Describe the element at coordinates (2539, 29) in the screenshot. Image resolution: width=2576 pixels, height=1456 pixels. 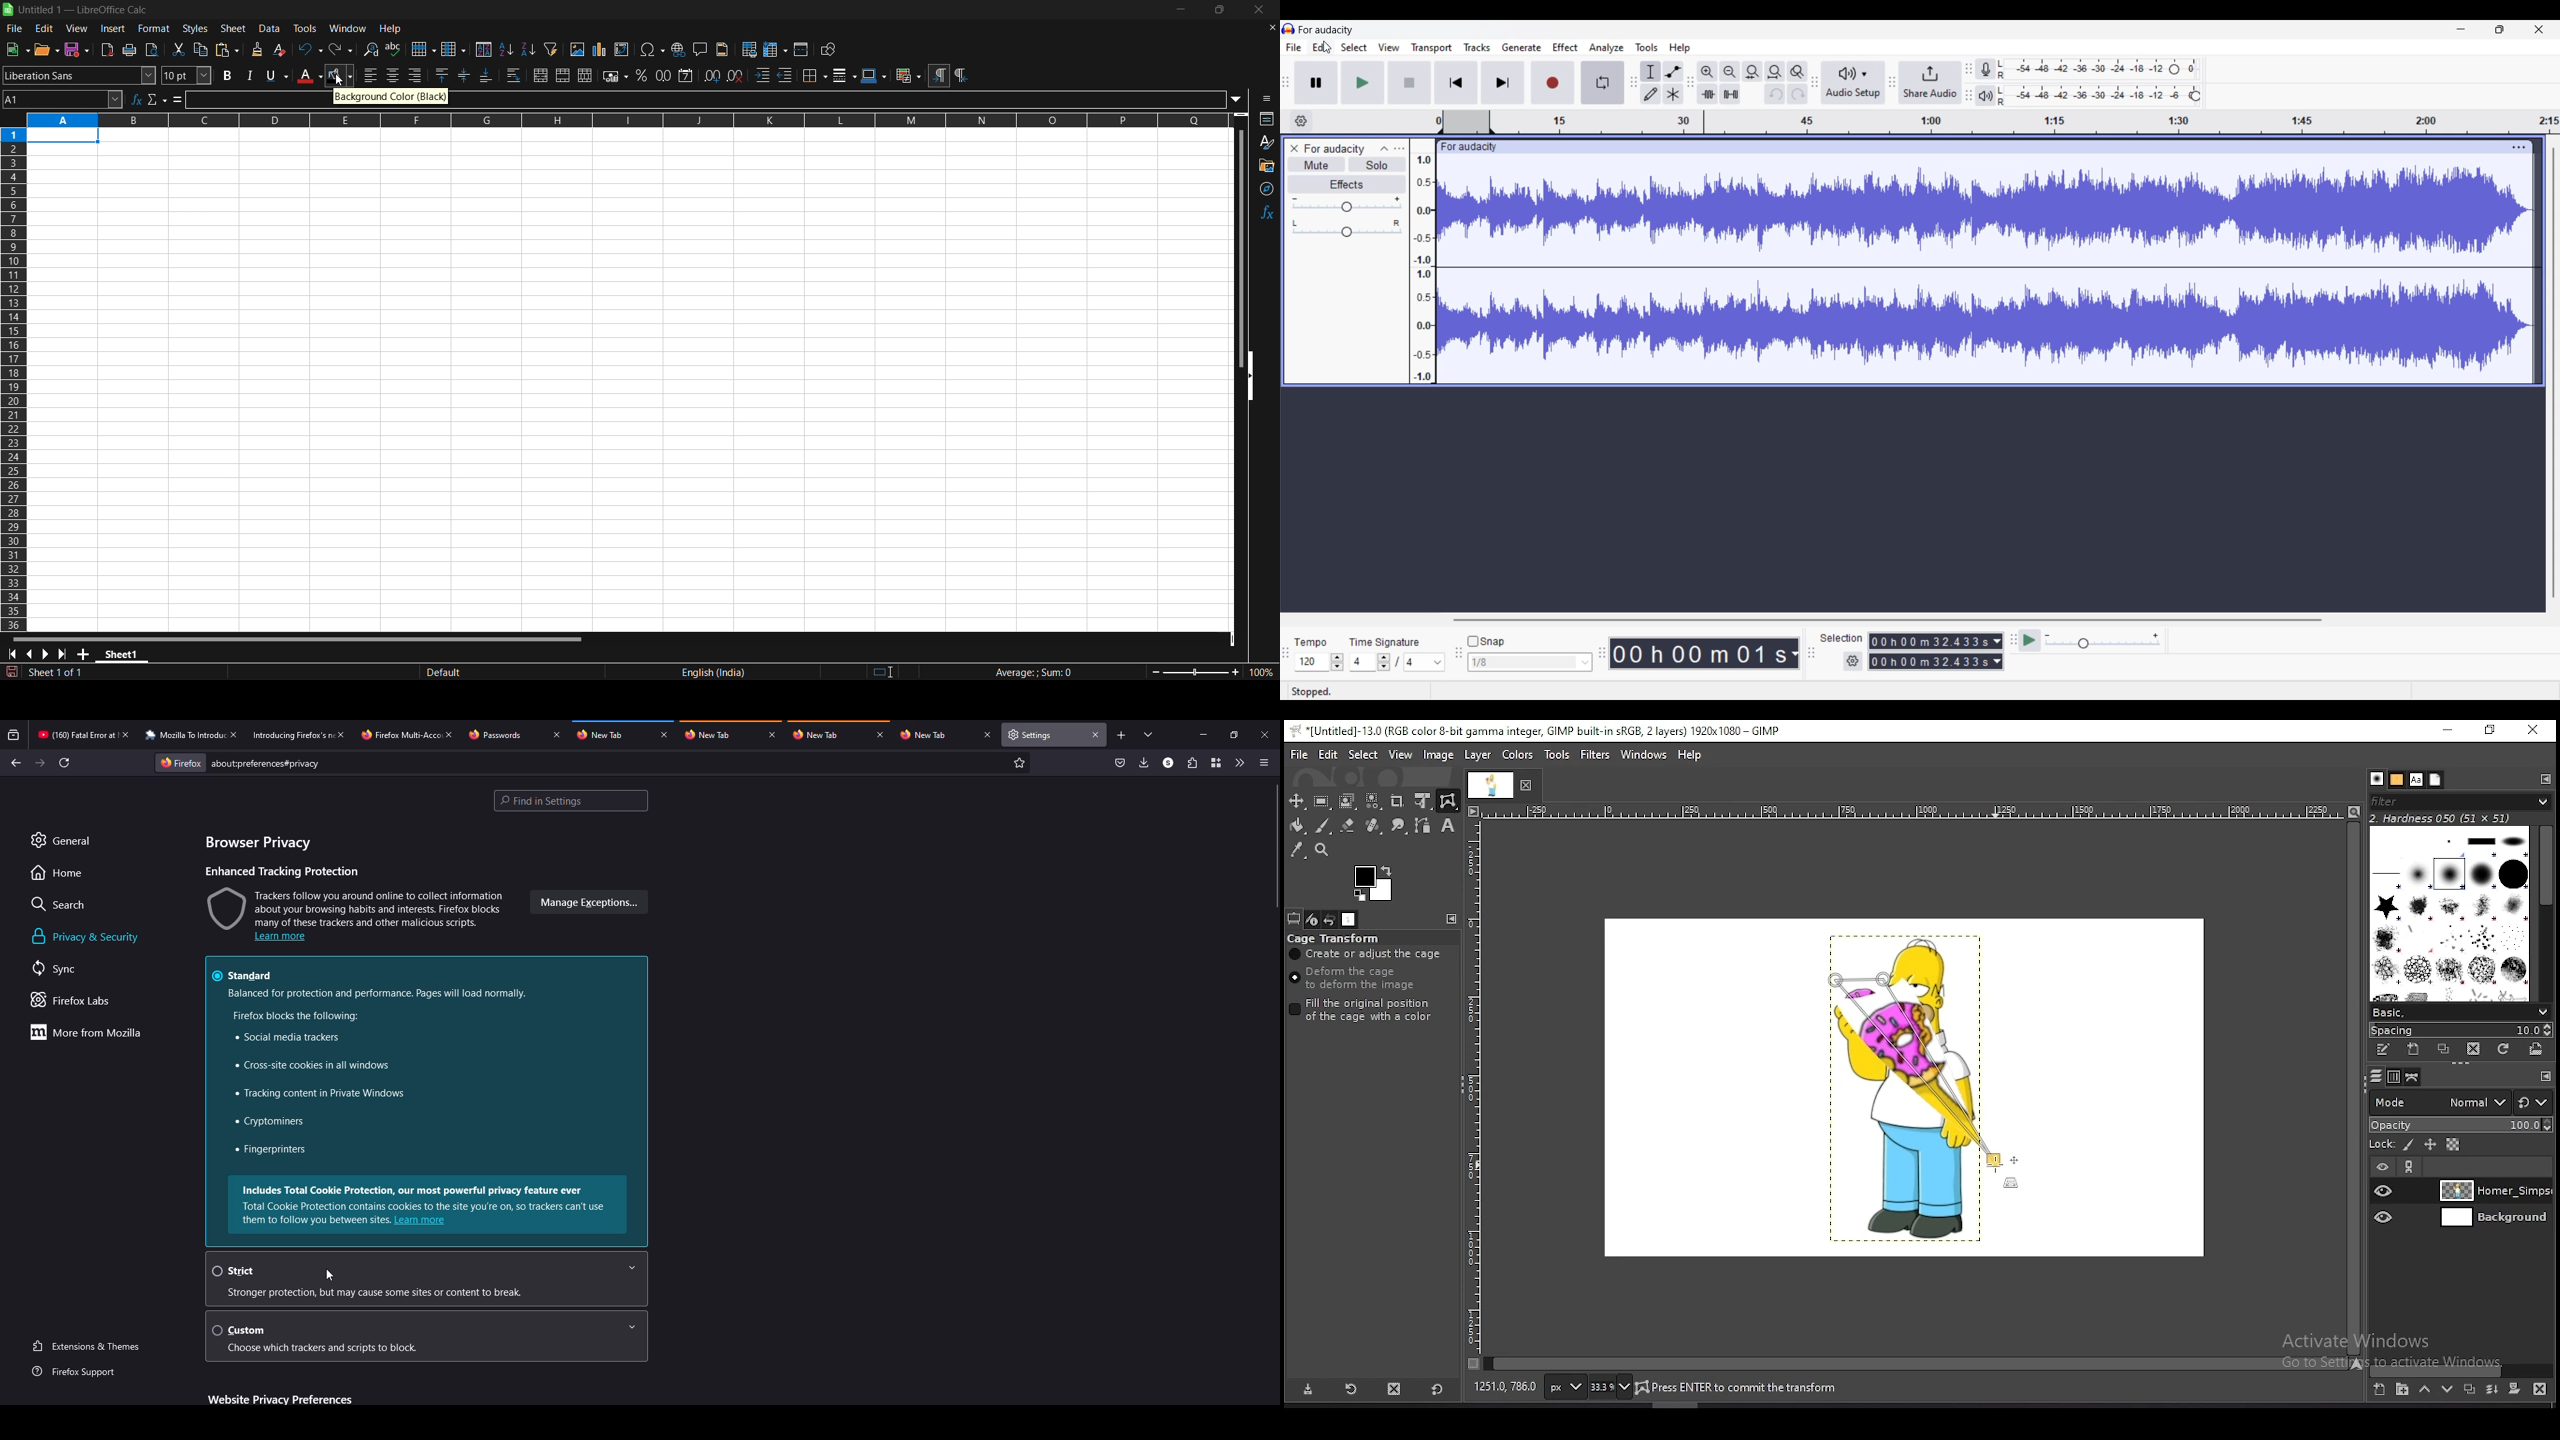
I see `Close interface` at that location.